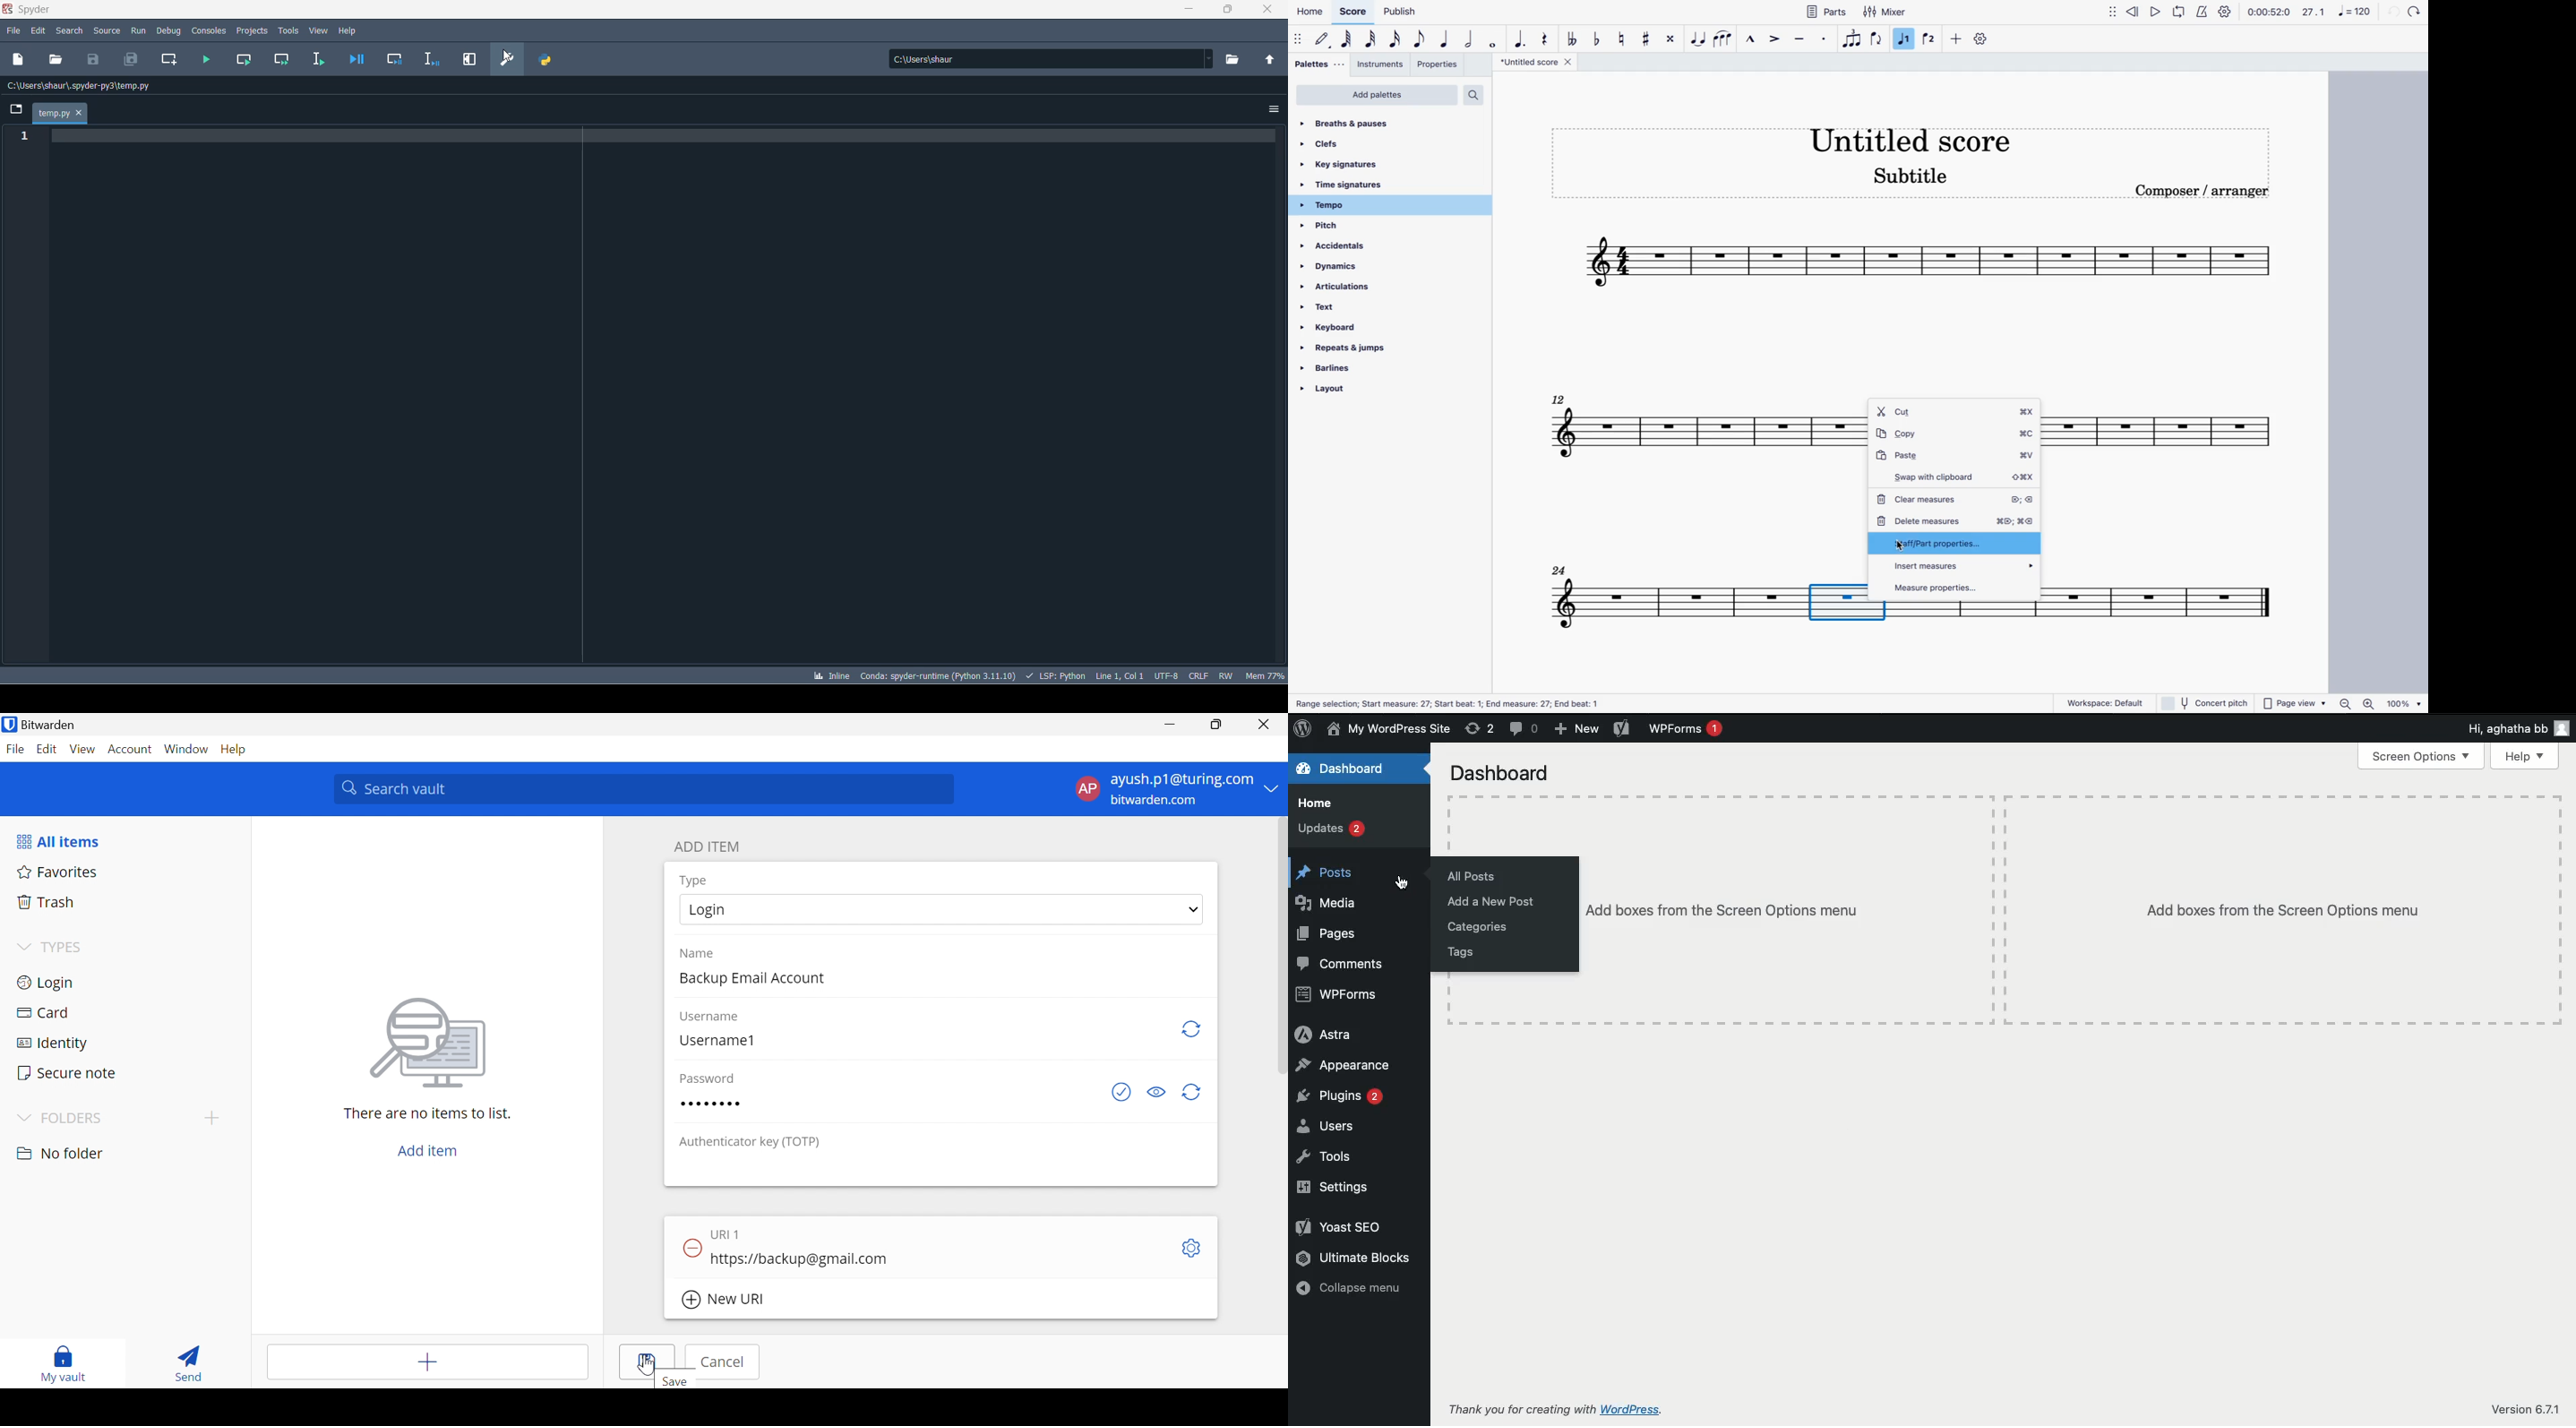 This screenshot has height=1428, width=2576. I want to click on Tools, so click(1327, 1156).